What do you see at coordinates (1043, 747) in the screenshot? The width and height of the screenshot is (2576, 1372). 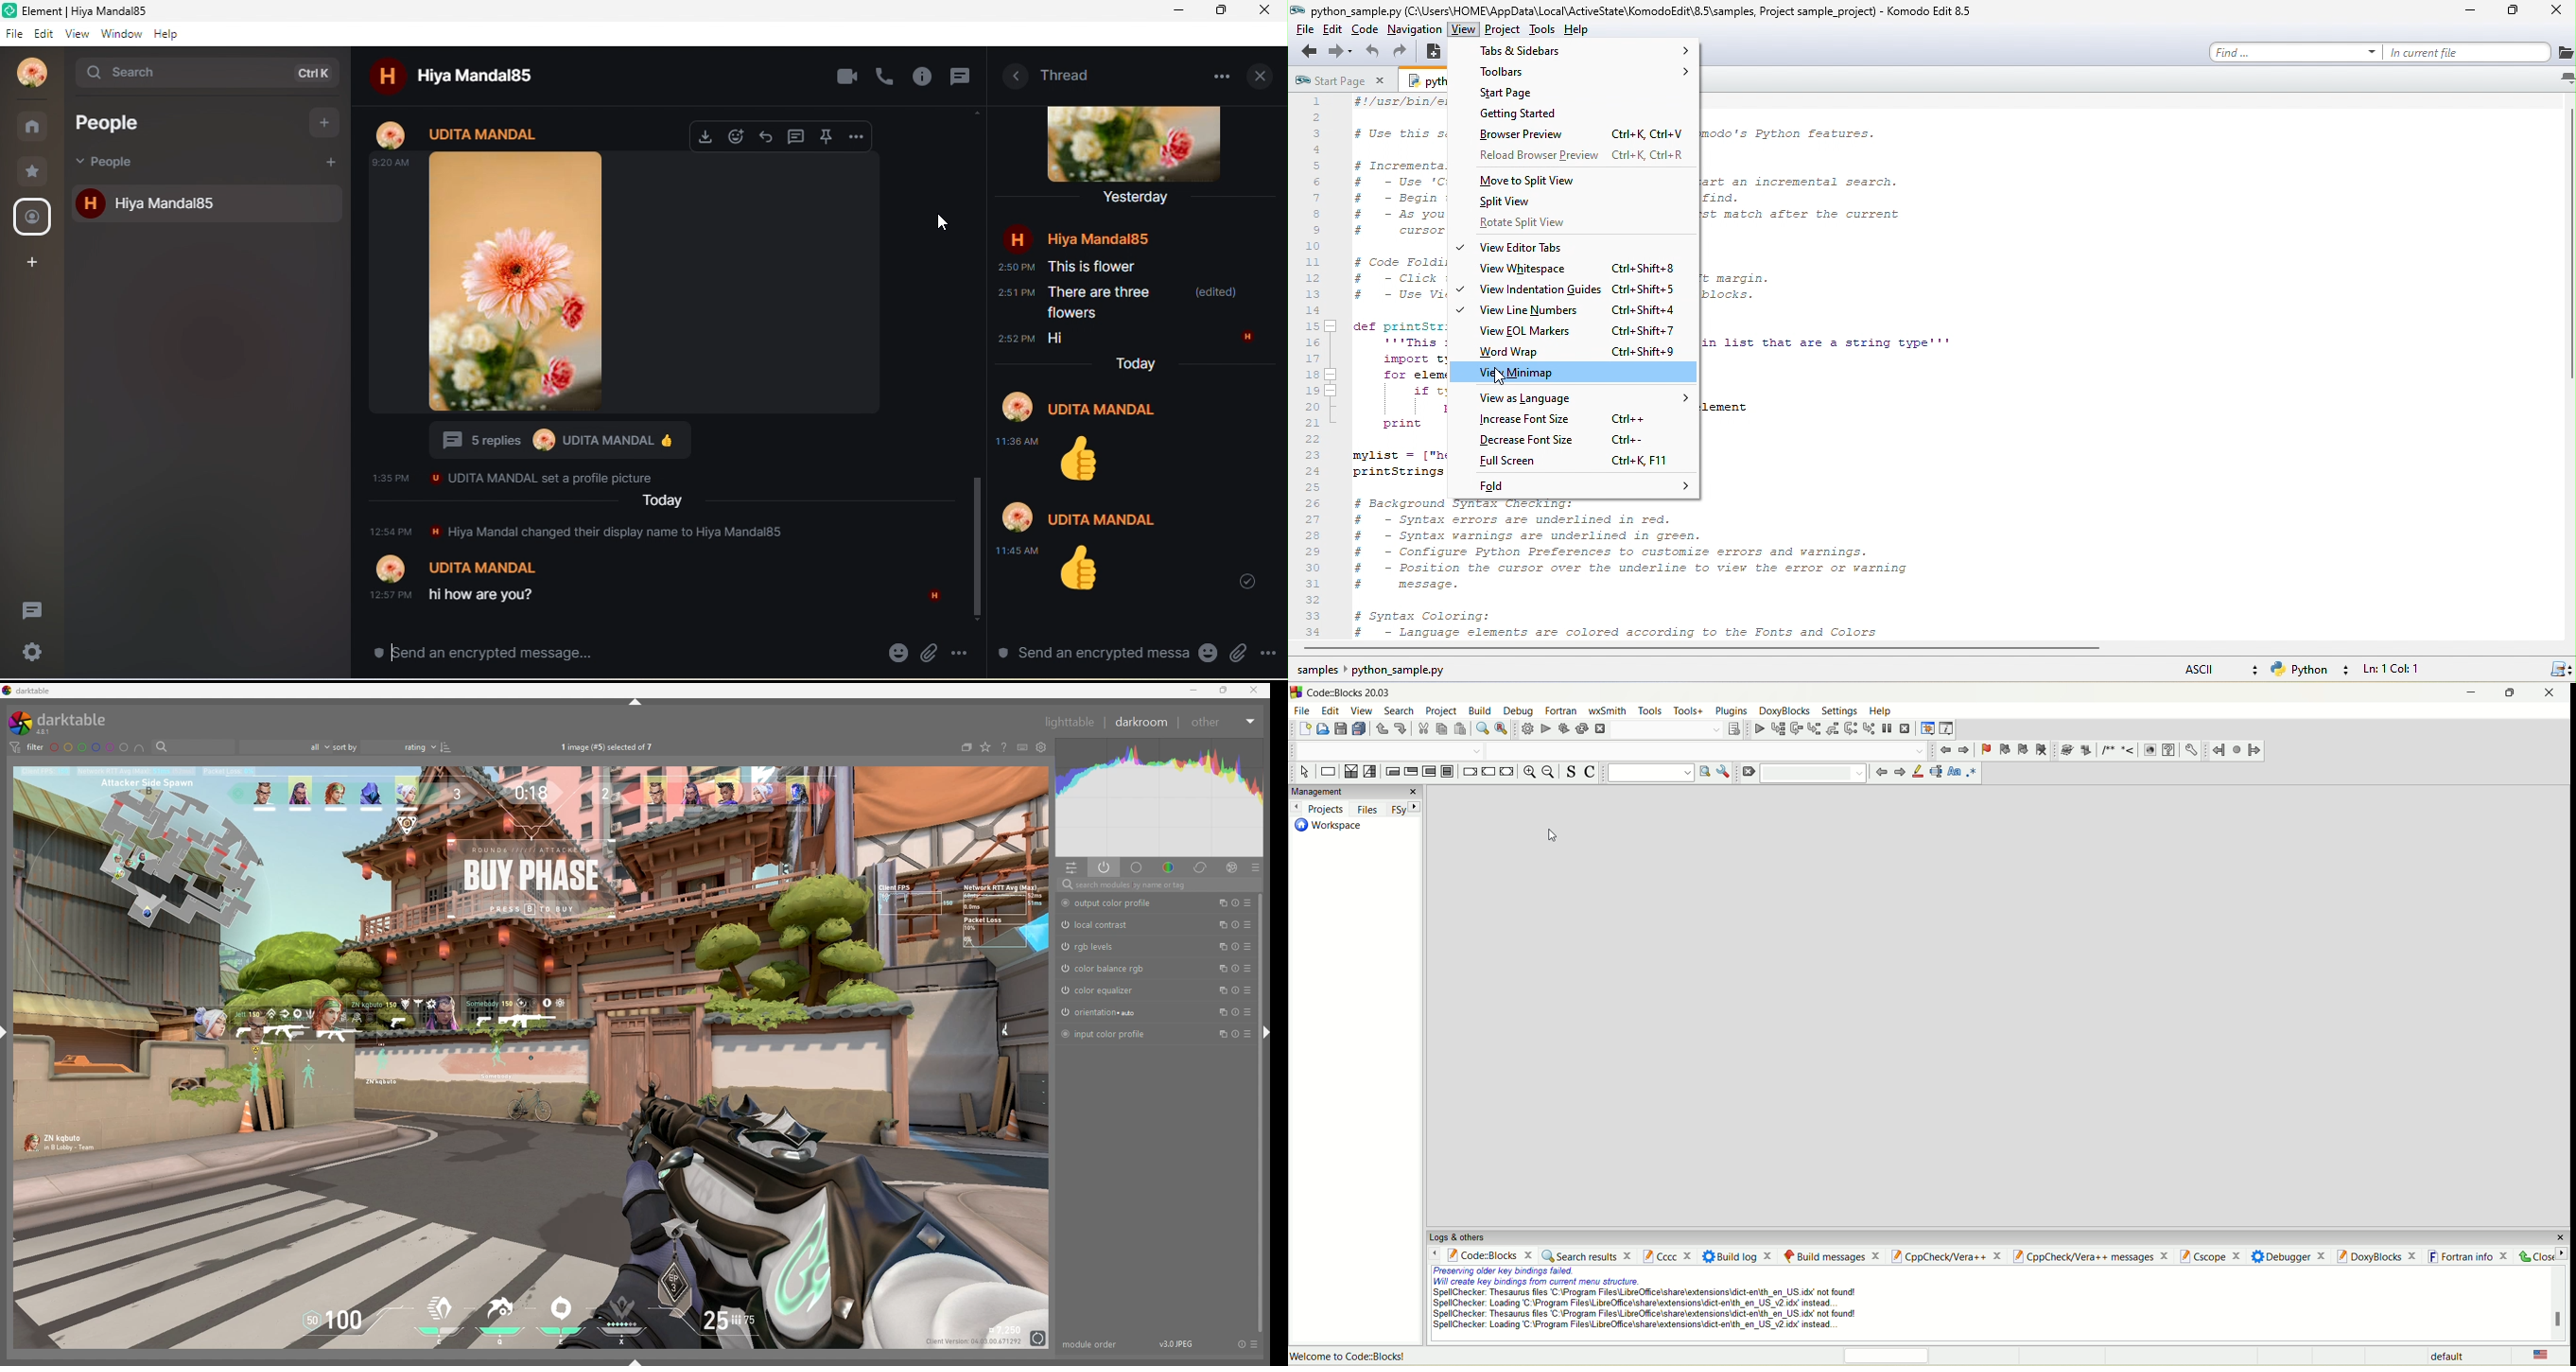 I see `show global preferences` at bounding box center [1043, 747].